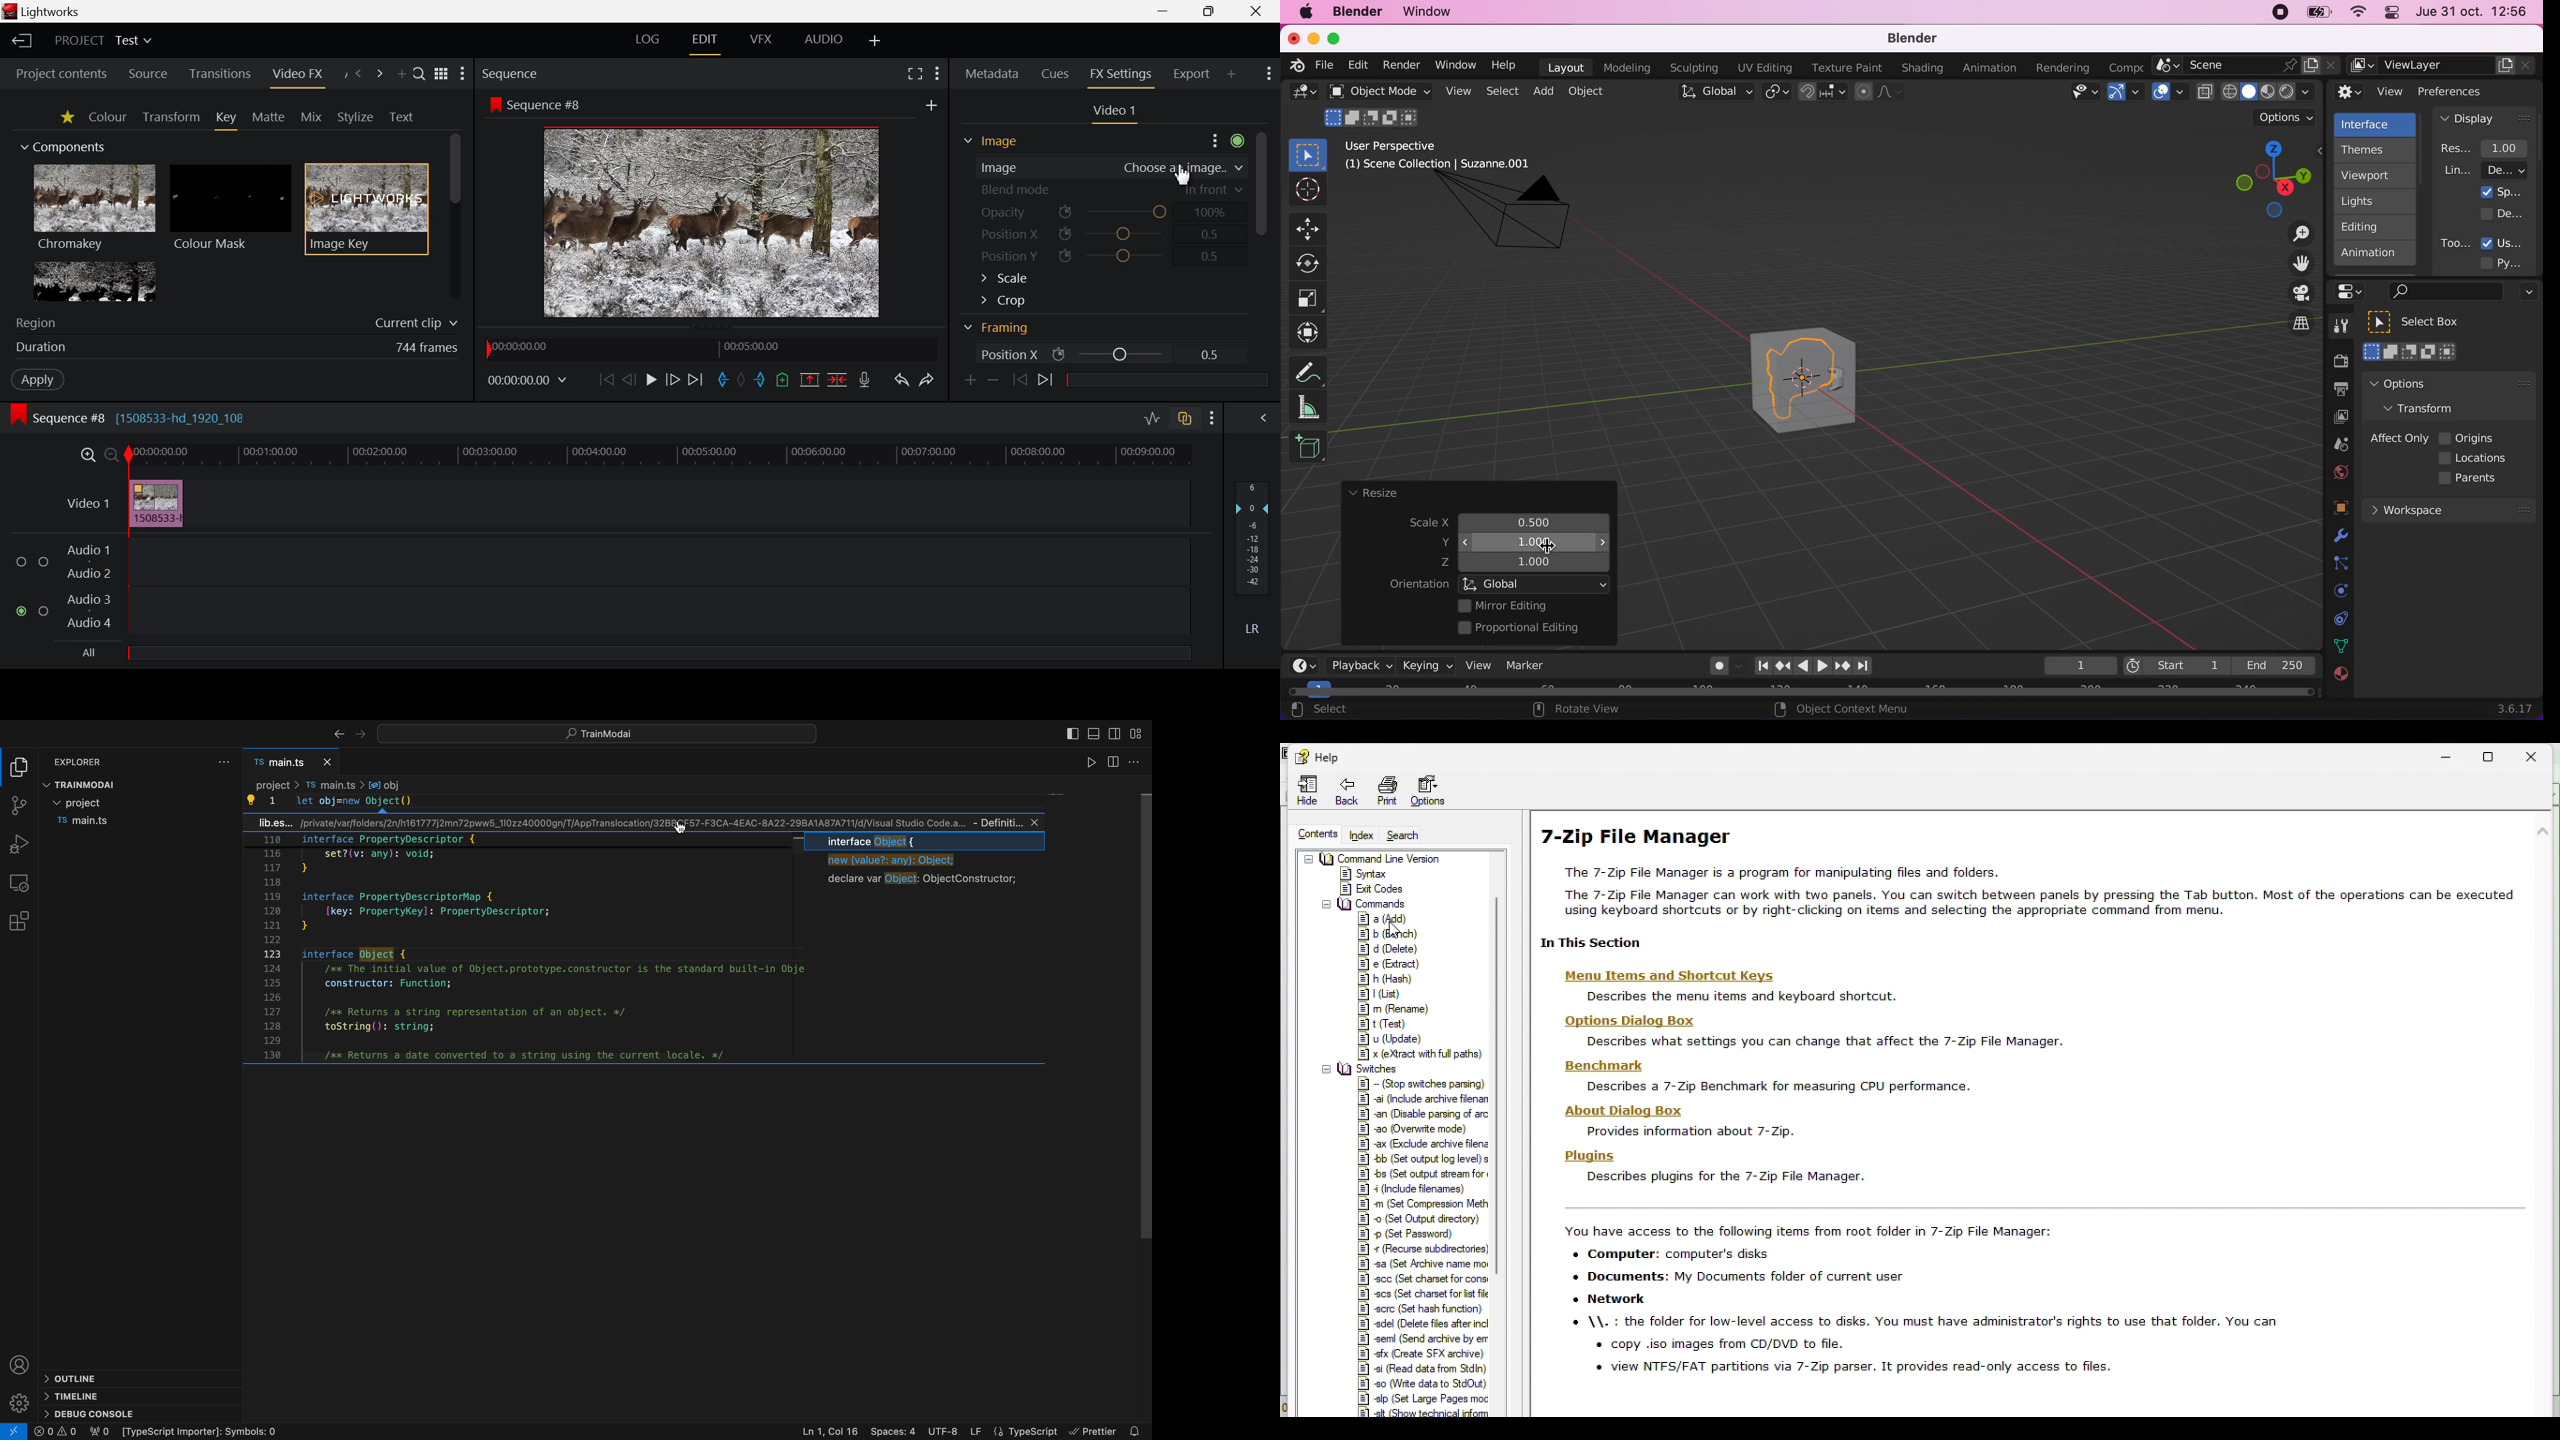 Image resolution: width=2576 pixels, height=1456 pixels. Describe the element at coordinates (1586, 710) in the screenshot. I see `rotate view` at that location.